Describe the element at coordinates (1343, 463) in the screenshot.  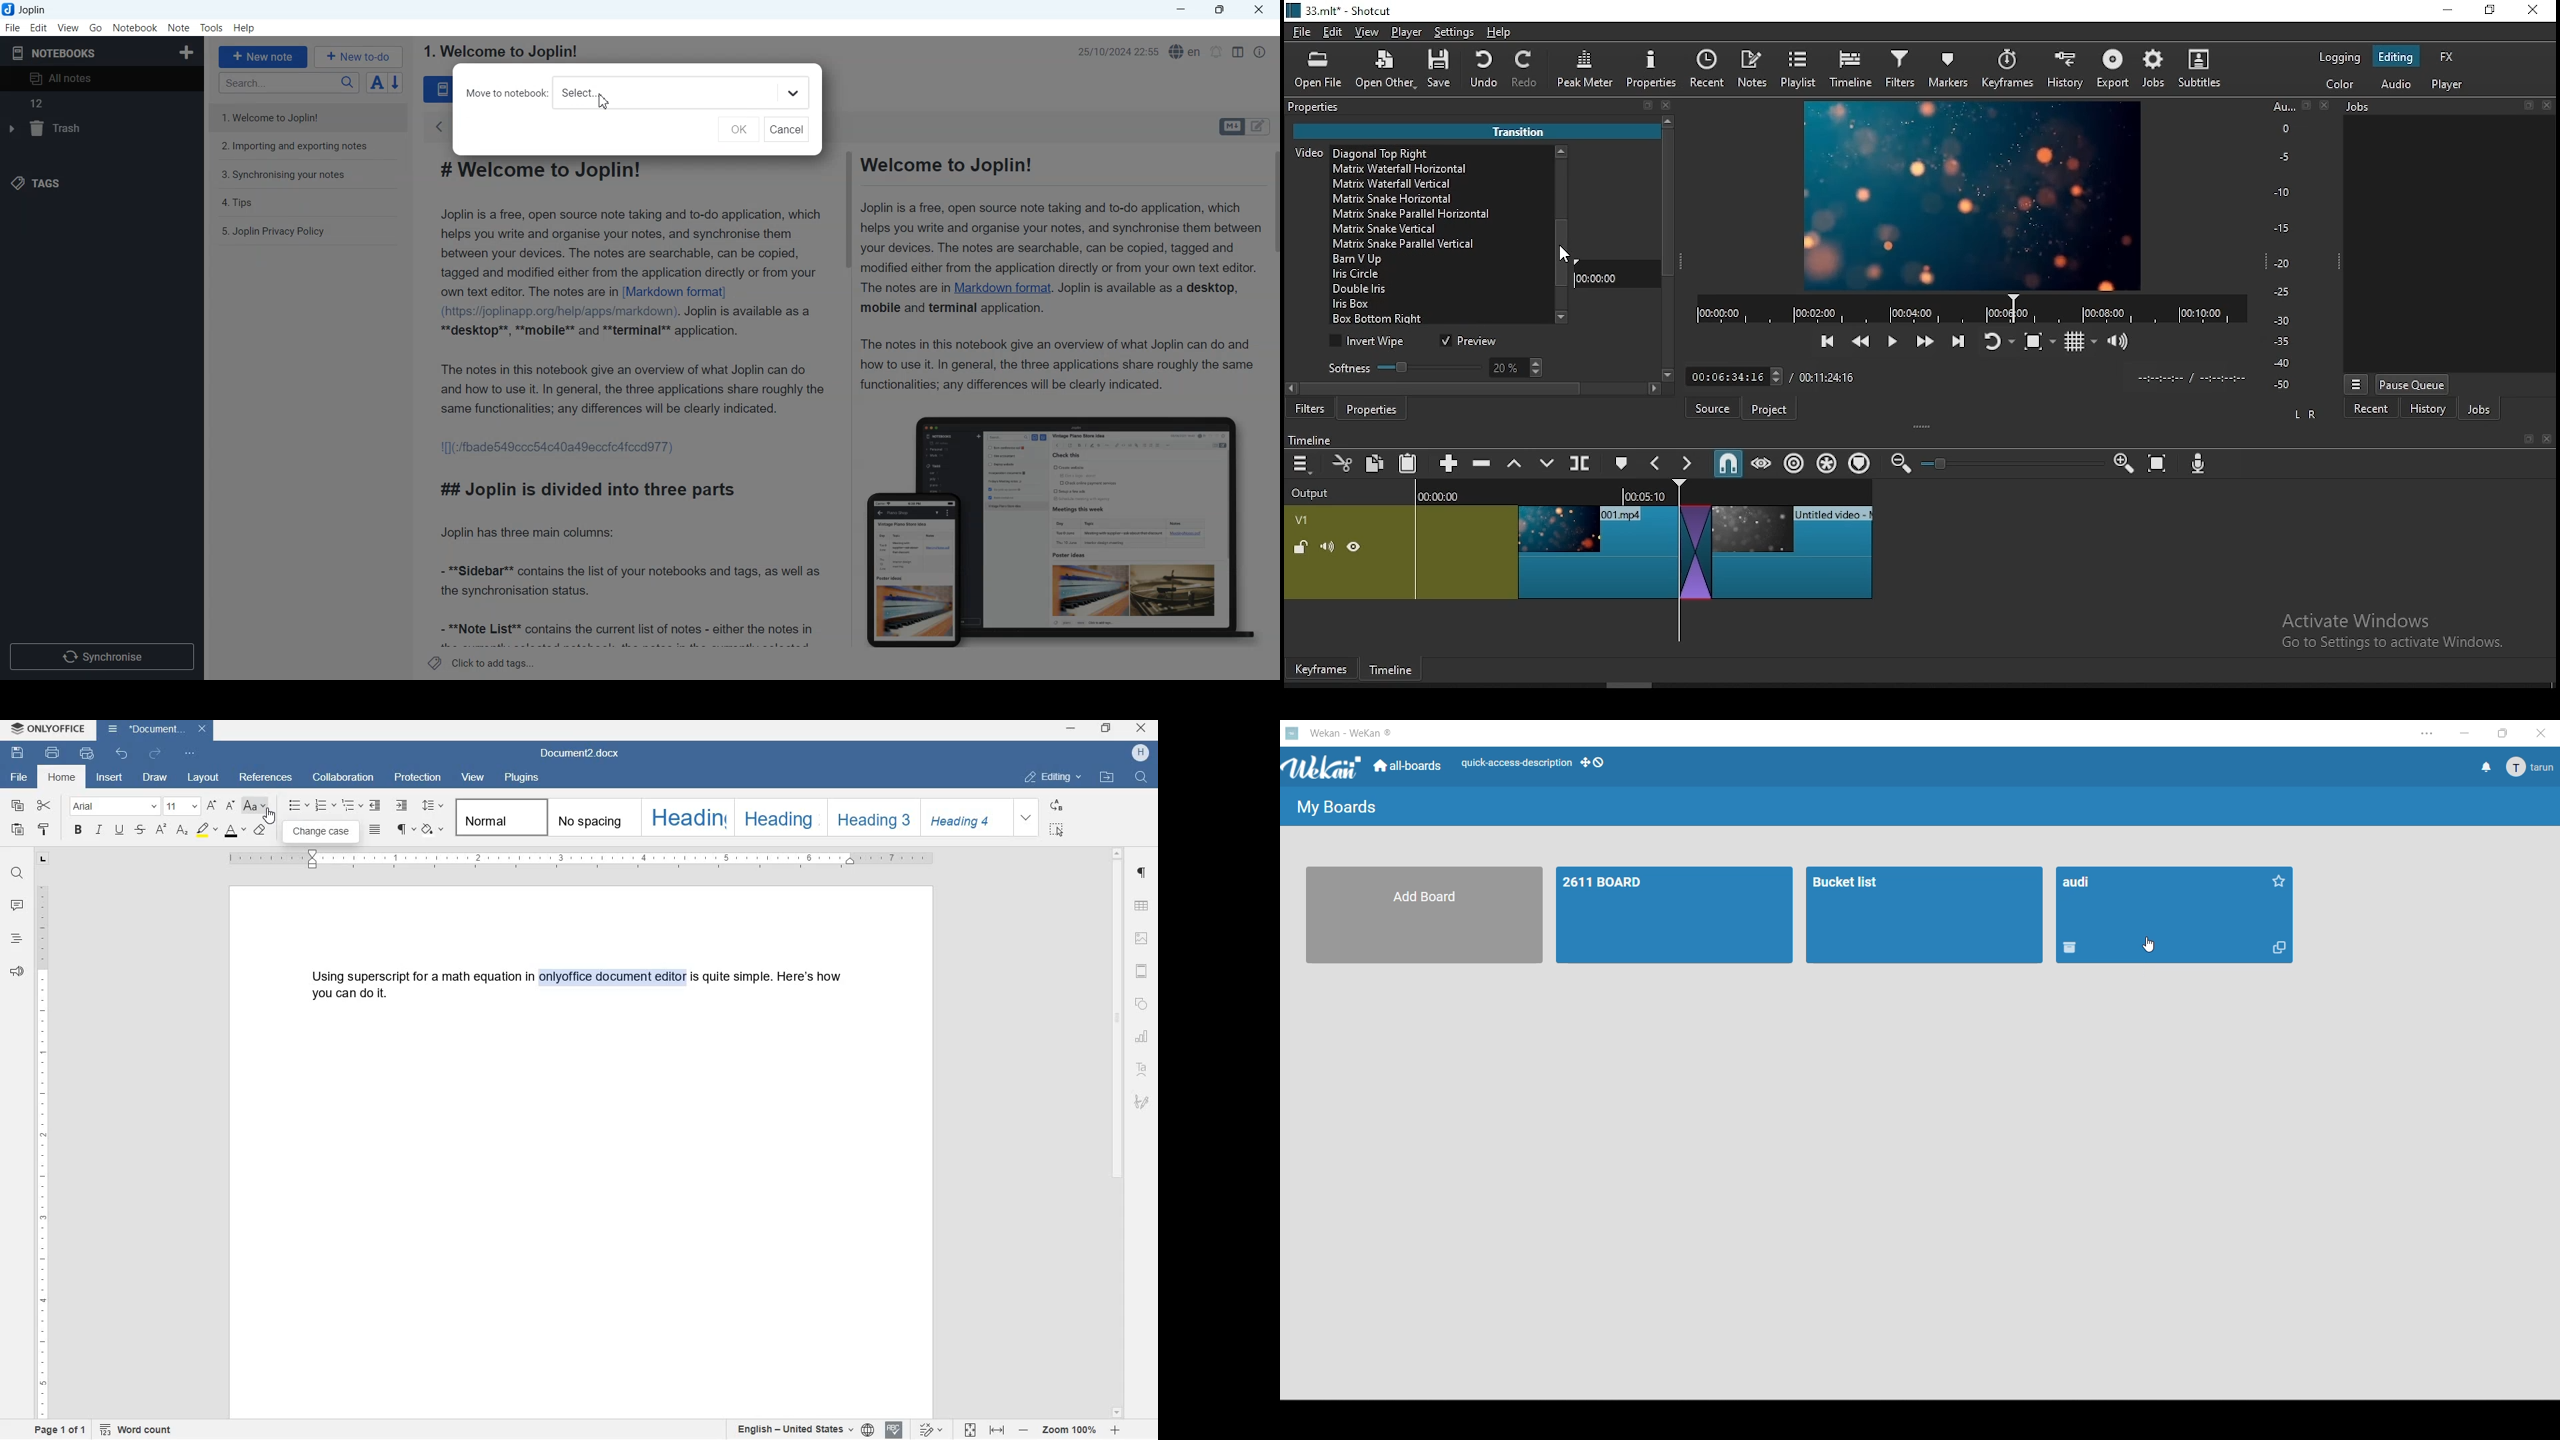
I see `cut` at that location.